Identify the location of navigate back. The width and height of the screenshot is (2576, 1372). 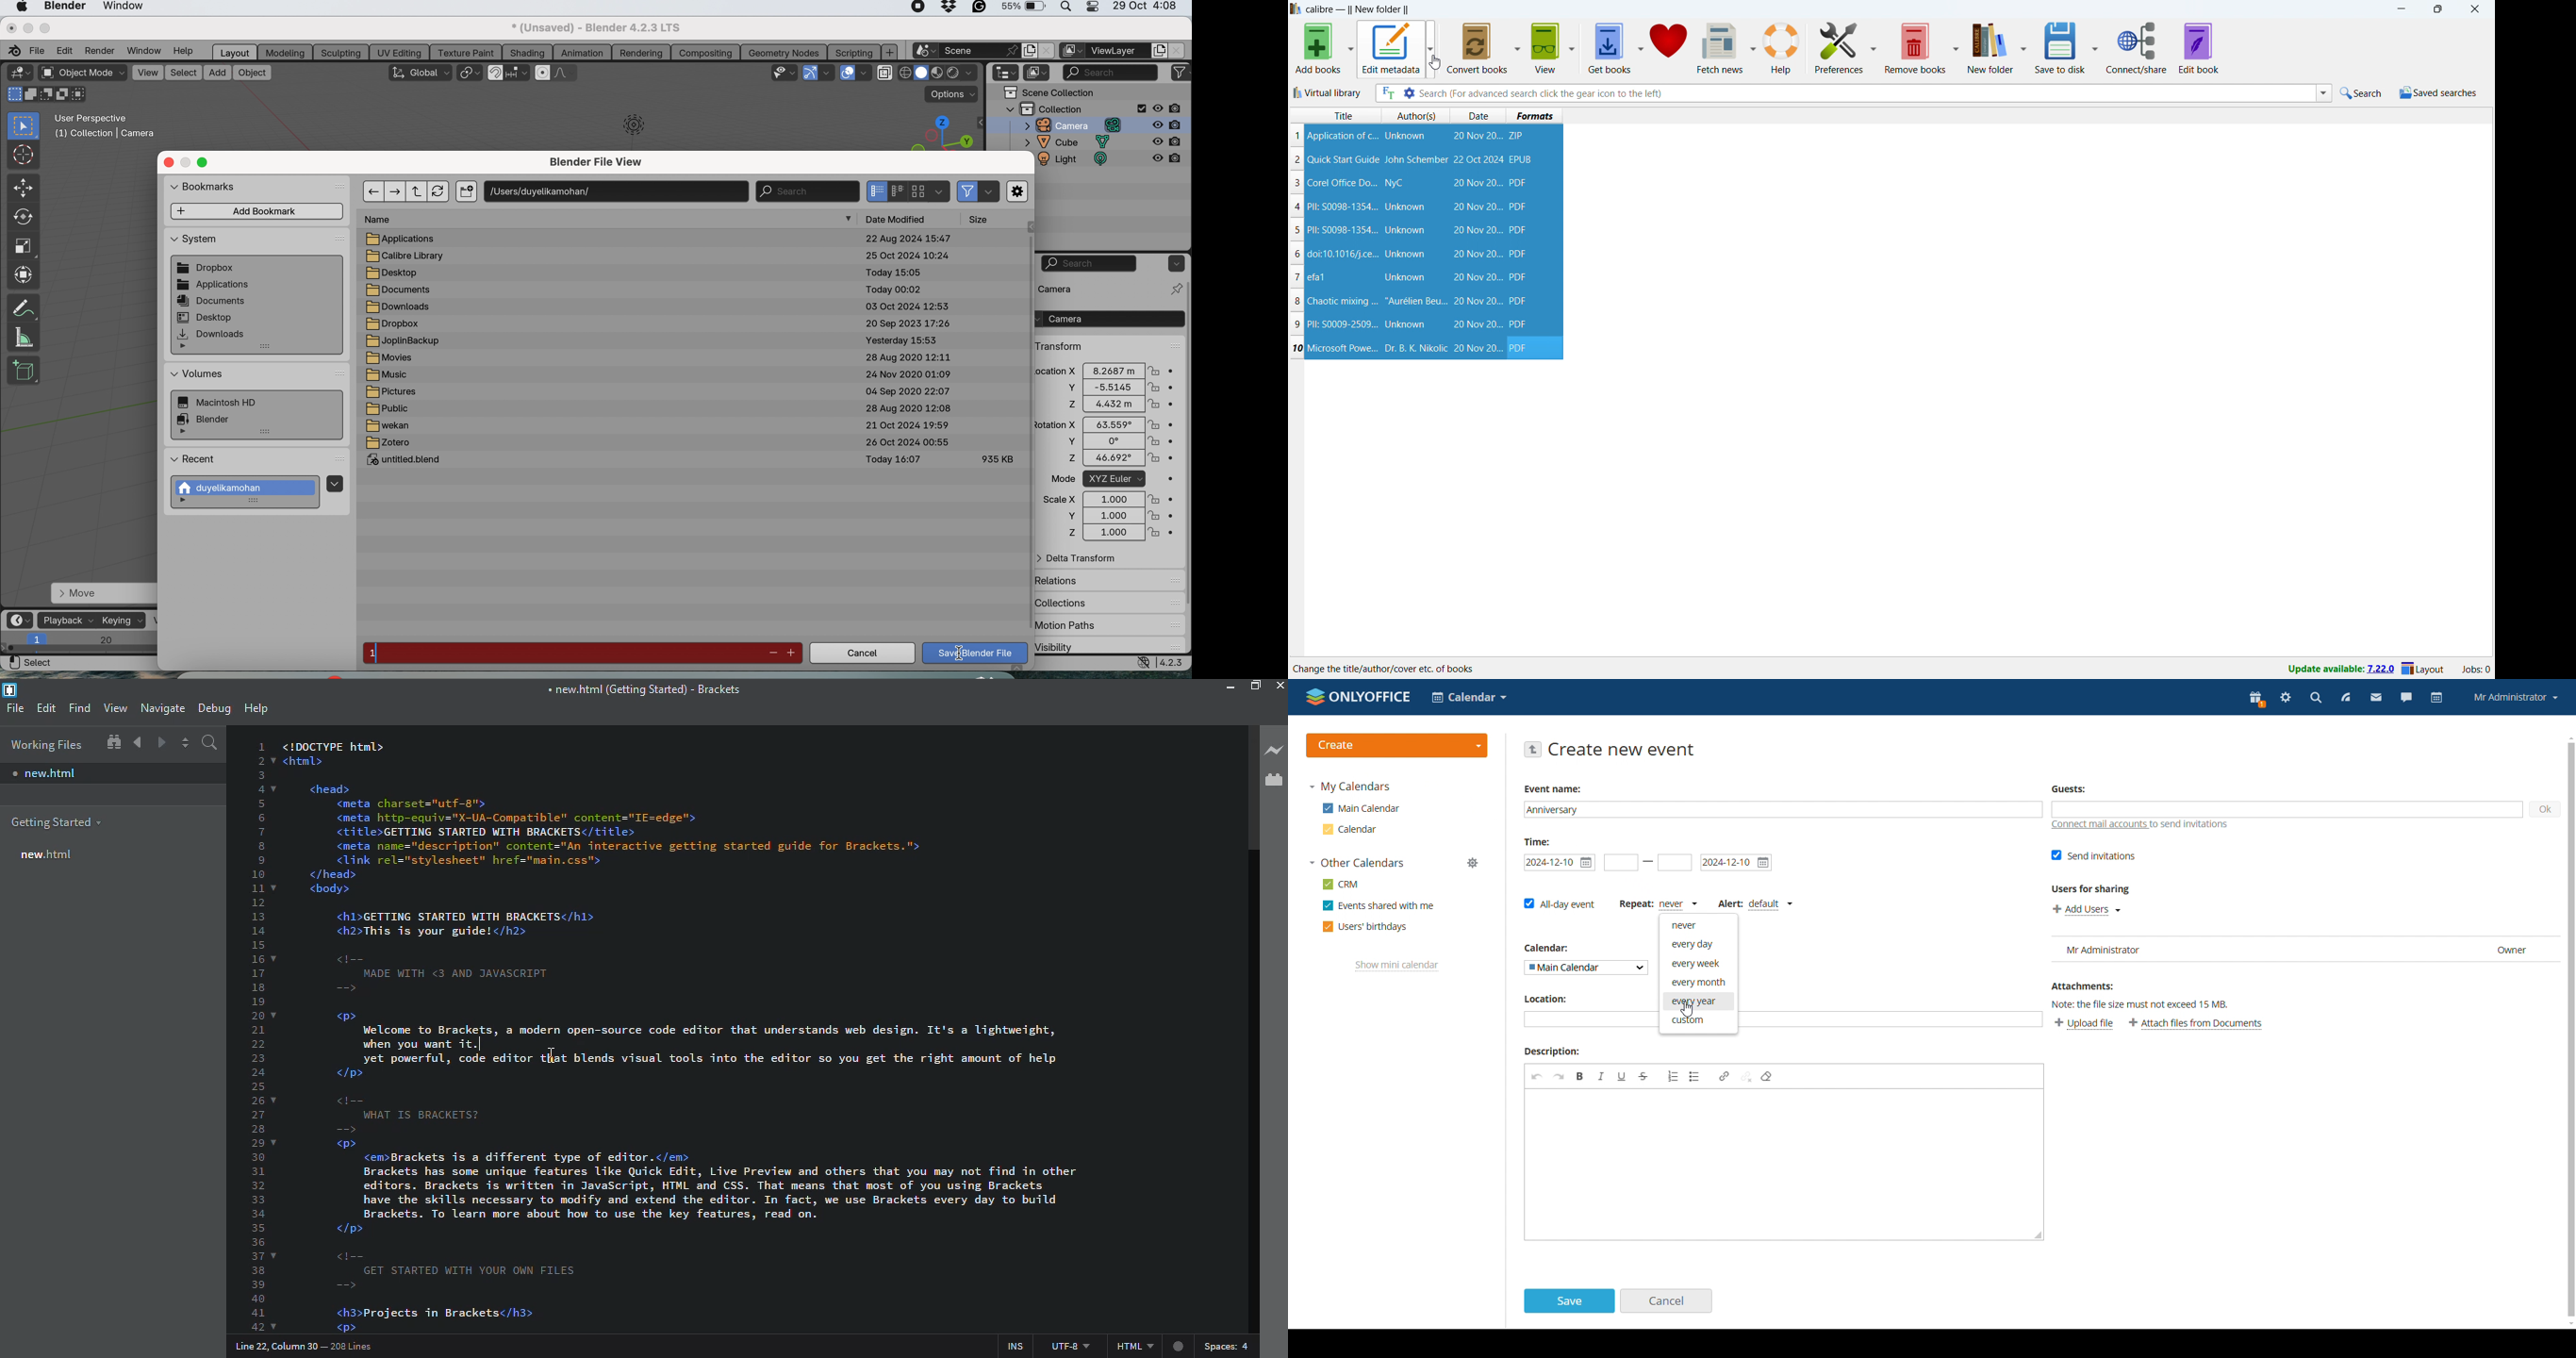
(139, 741).